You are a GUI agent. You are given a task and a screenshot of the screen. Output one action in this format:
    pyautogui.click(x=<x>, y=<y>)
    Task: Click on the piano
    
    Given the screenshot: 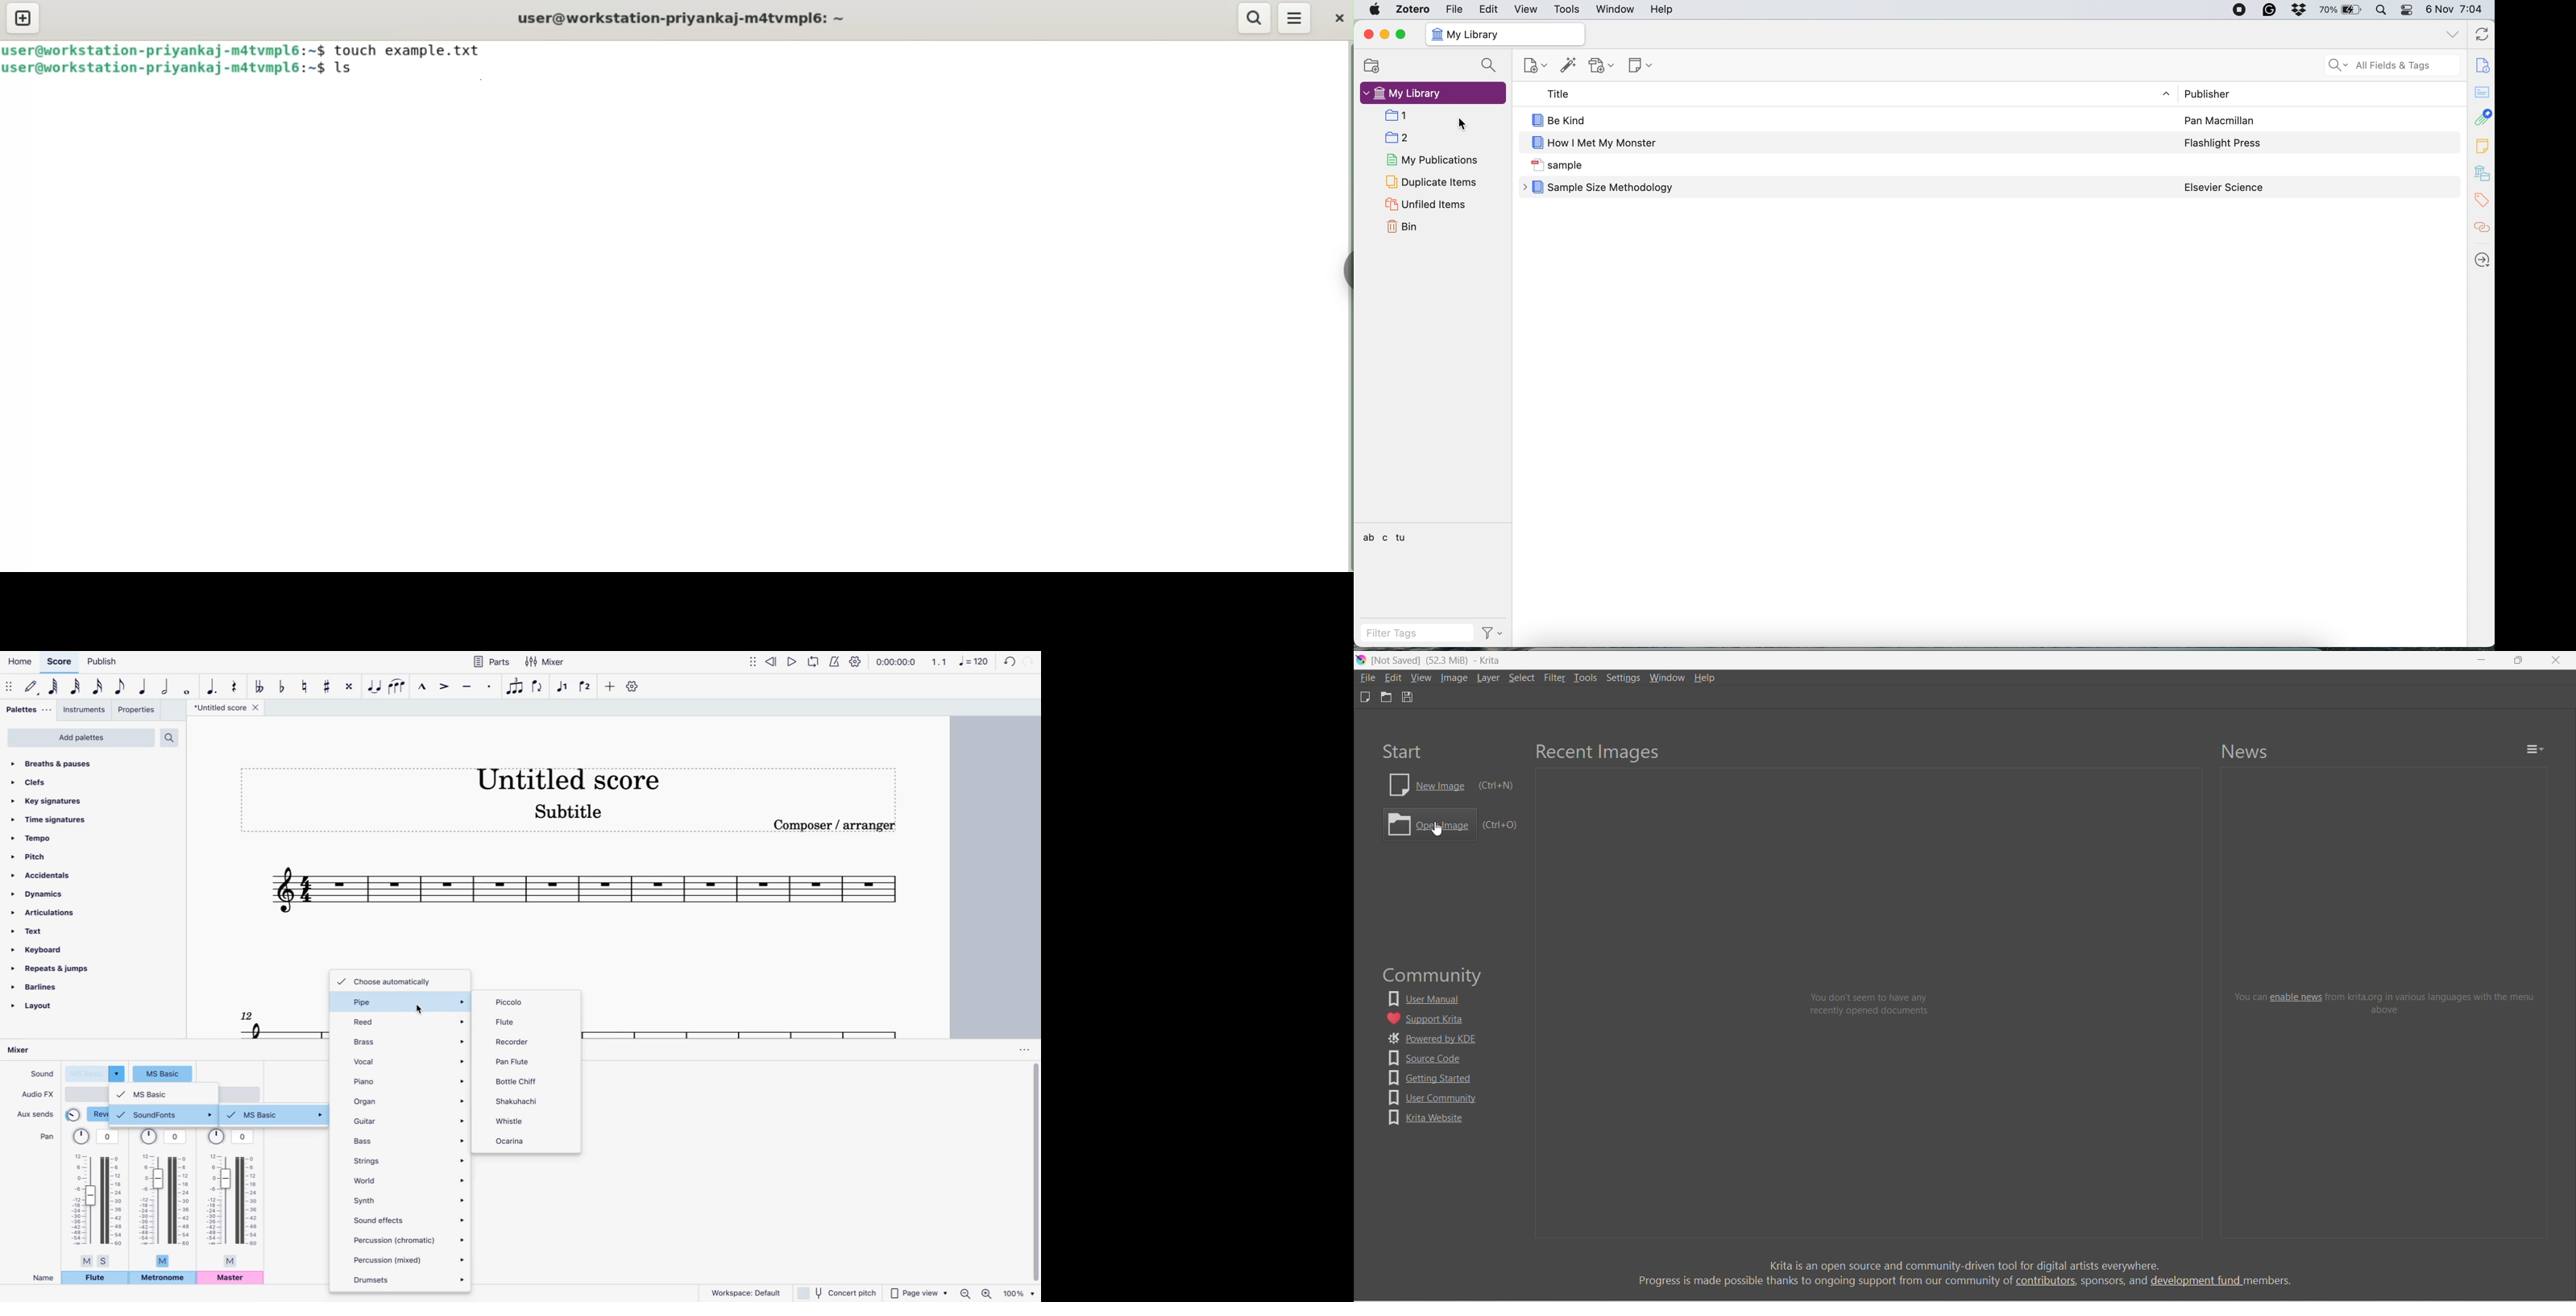 What is the action you would take?
    pyautogui.click(x=409, y=1082)
    